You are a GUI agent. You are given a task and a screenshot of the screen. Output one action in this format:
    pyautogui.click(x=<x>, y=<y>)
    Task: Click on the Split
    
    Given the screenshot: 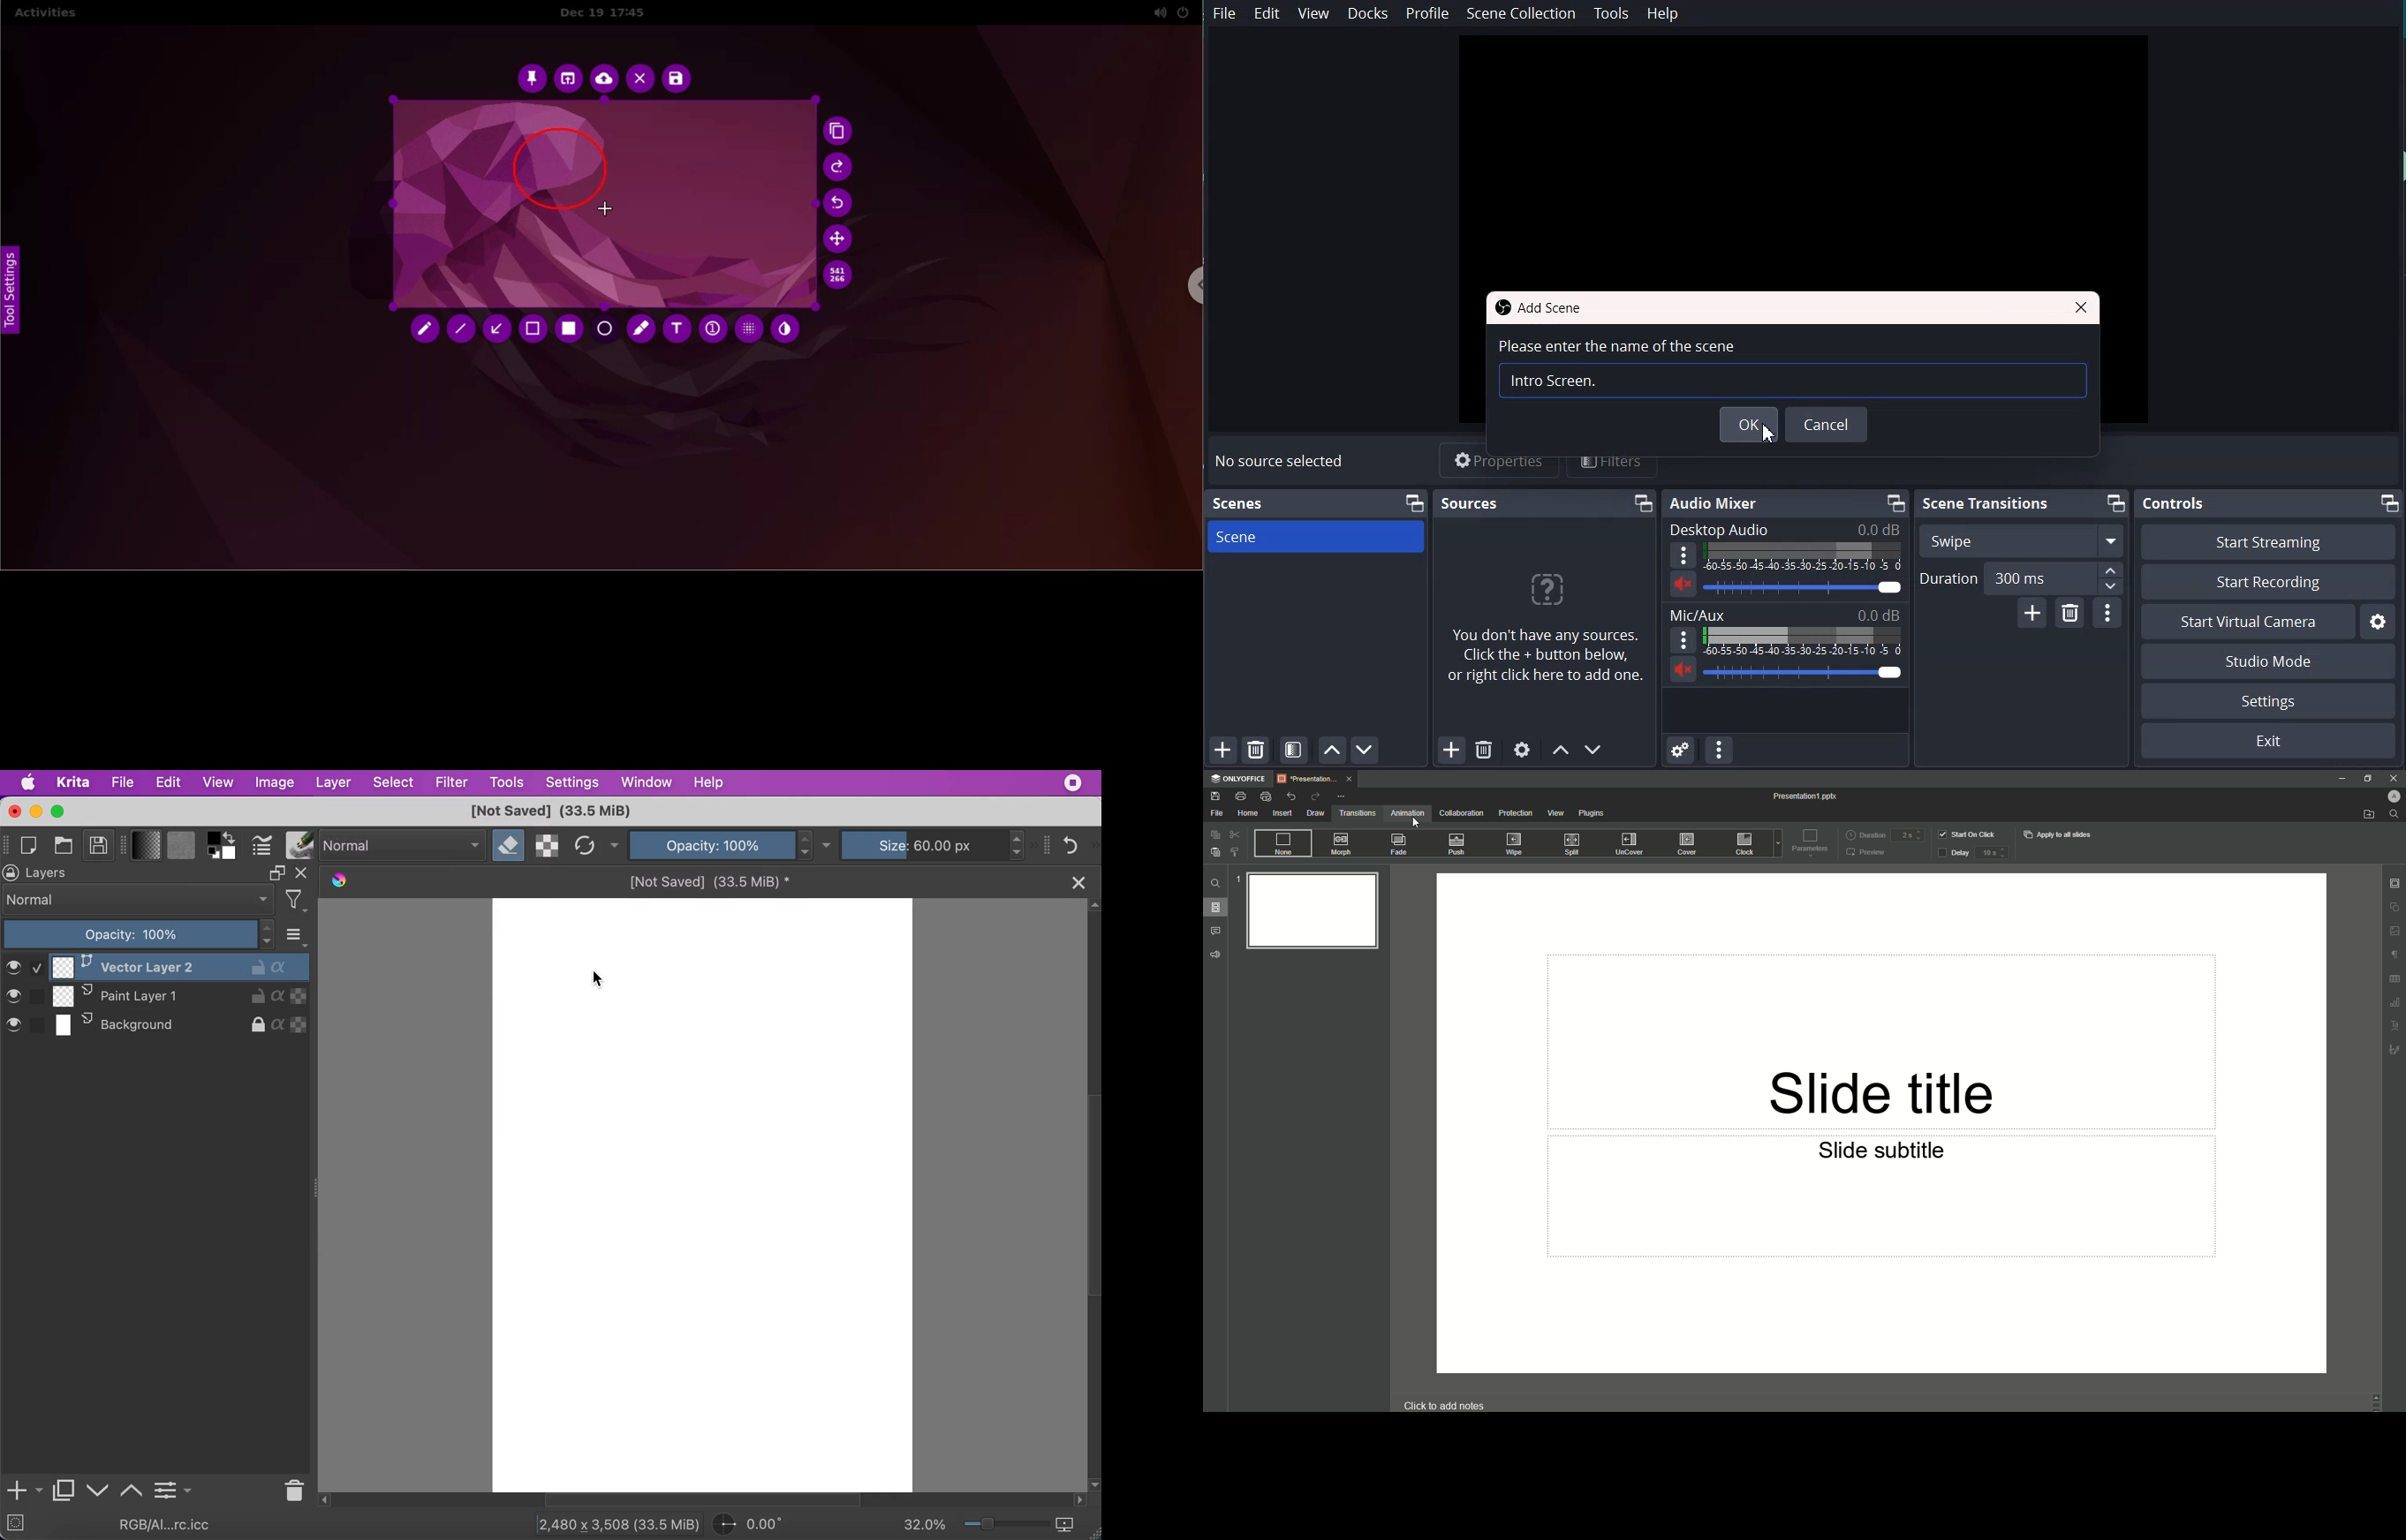 What is the action you would take?
    pyautogui.click(x=1574, y=844)
    